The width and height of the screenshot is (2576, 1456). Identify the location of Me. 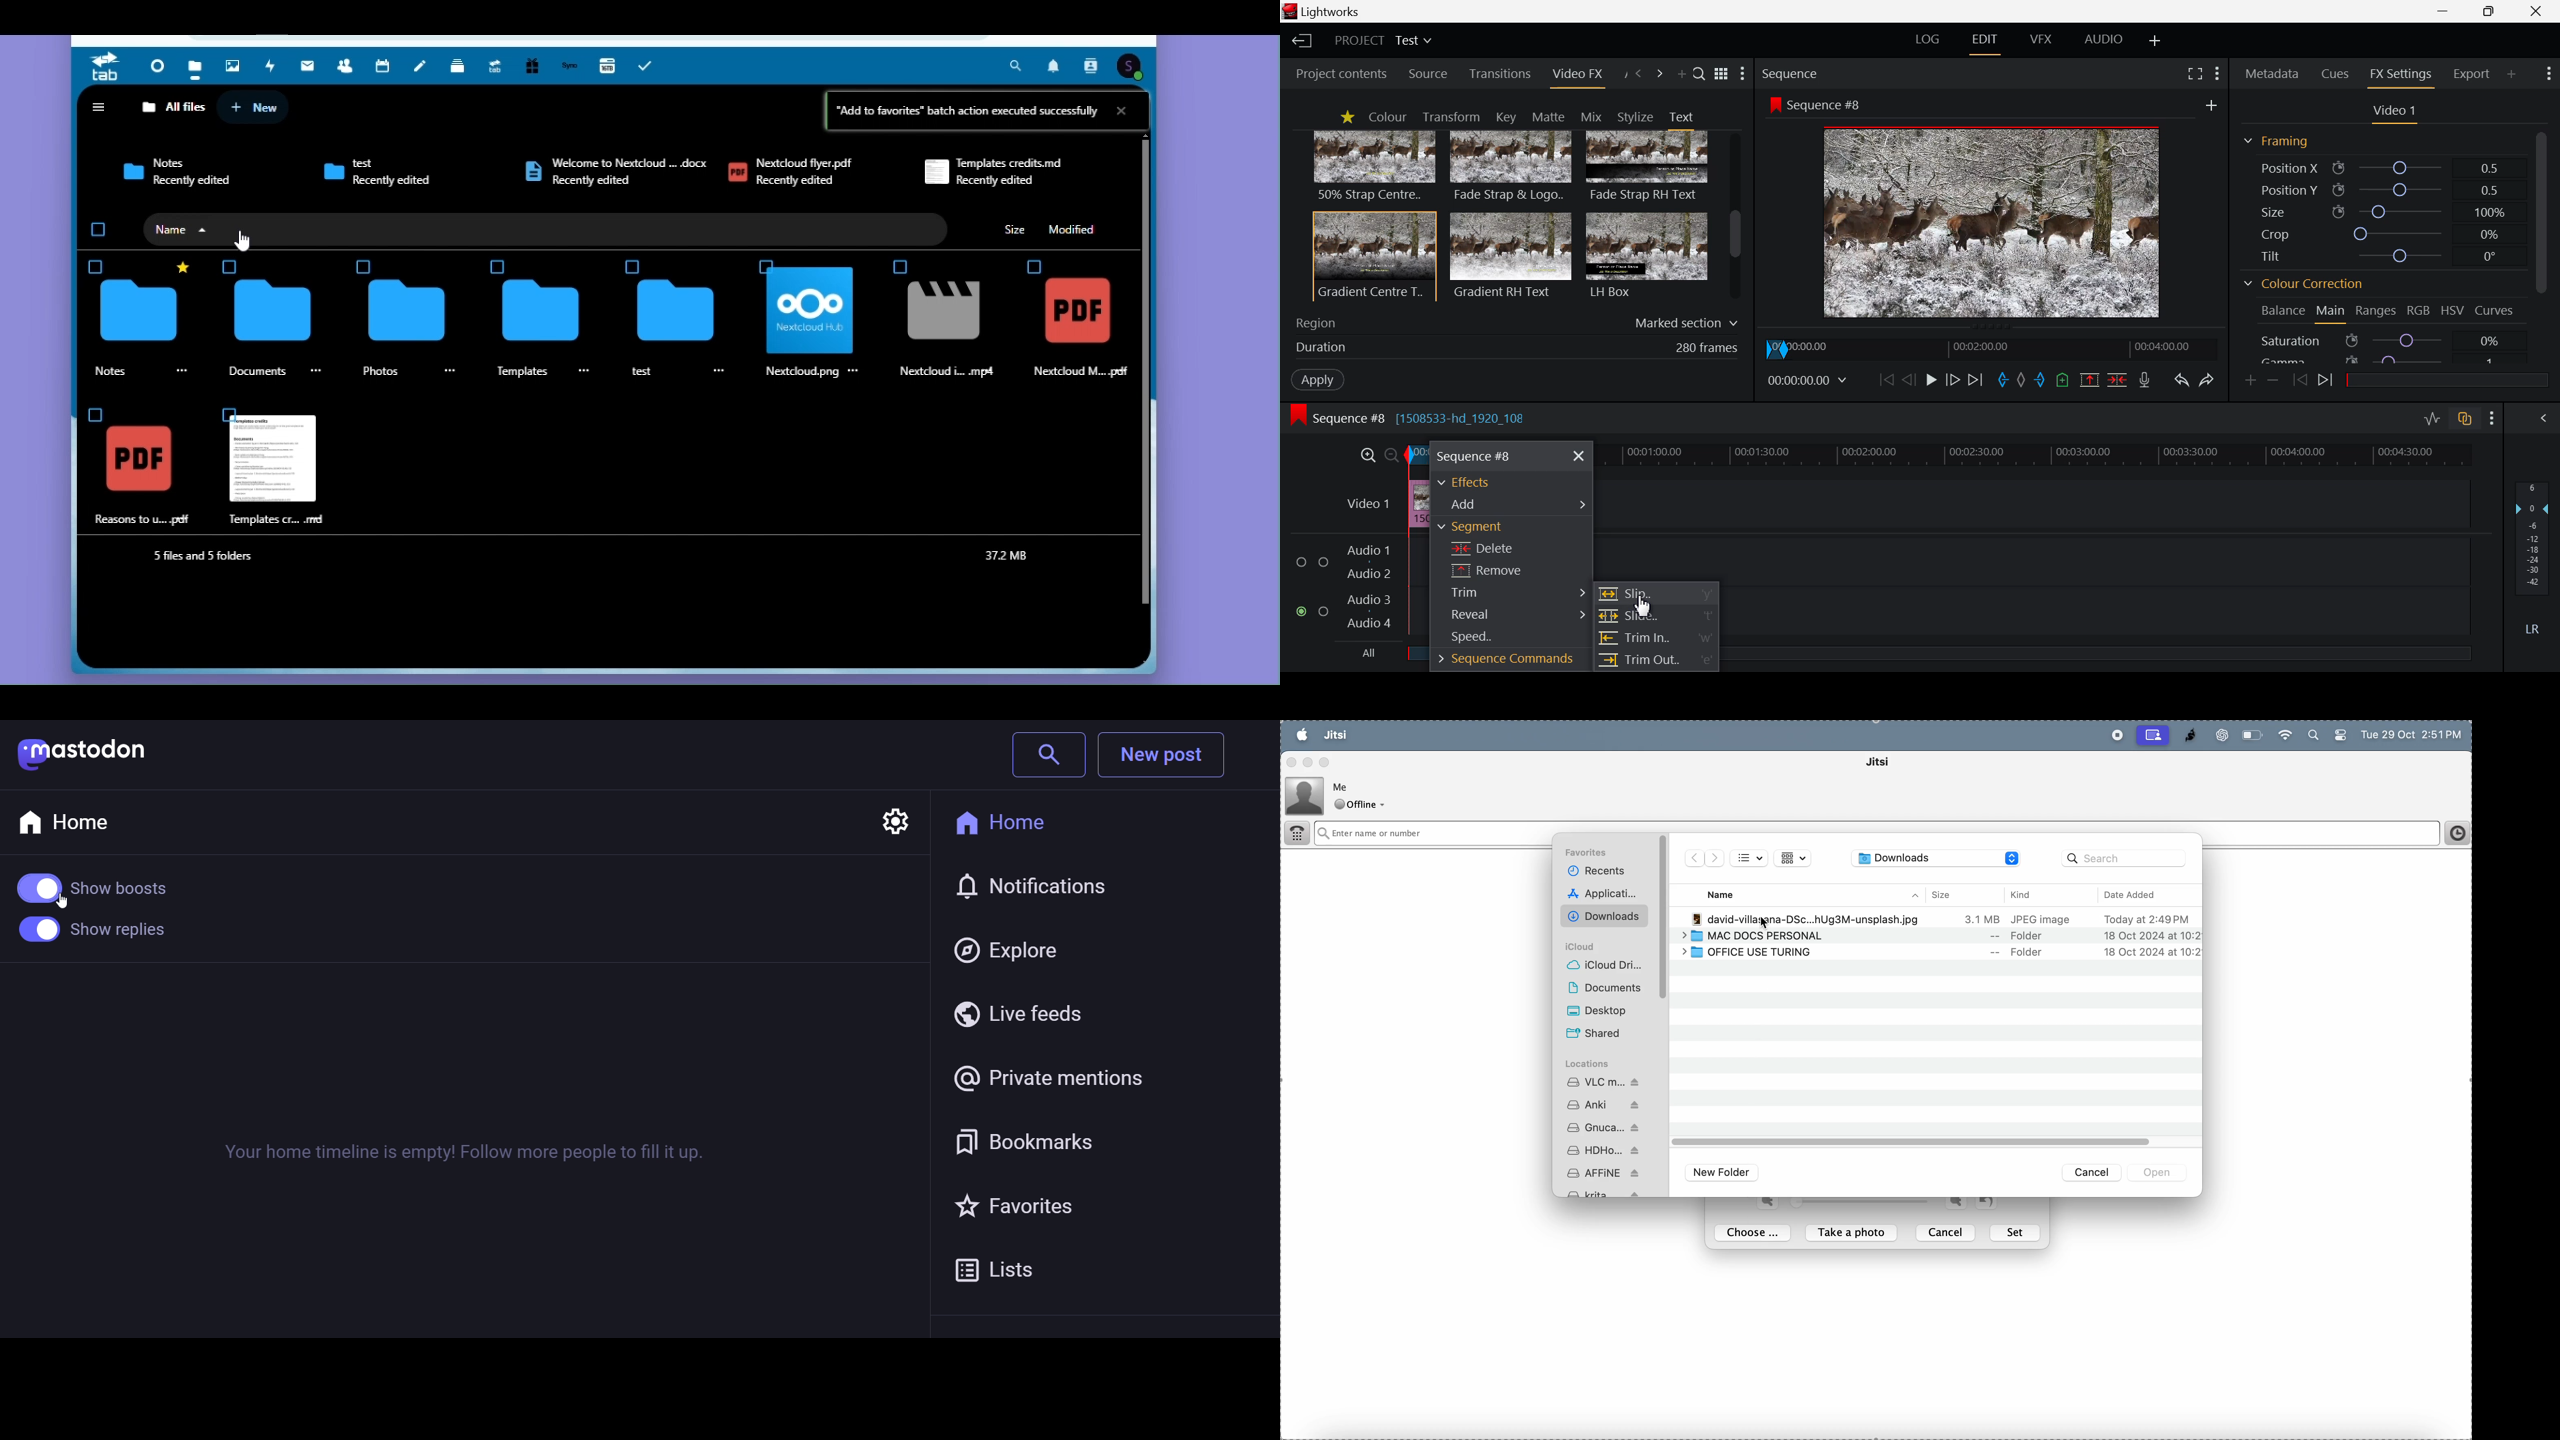
(1343, 786).